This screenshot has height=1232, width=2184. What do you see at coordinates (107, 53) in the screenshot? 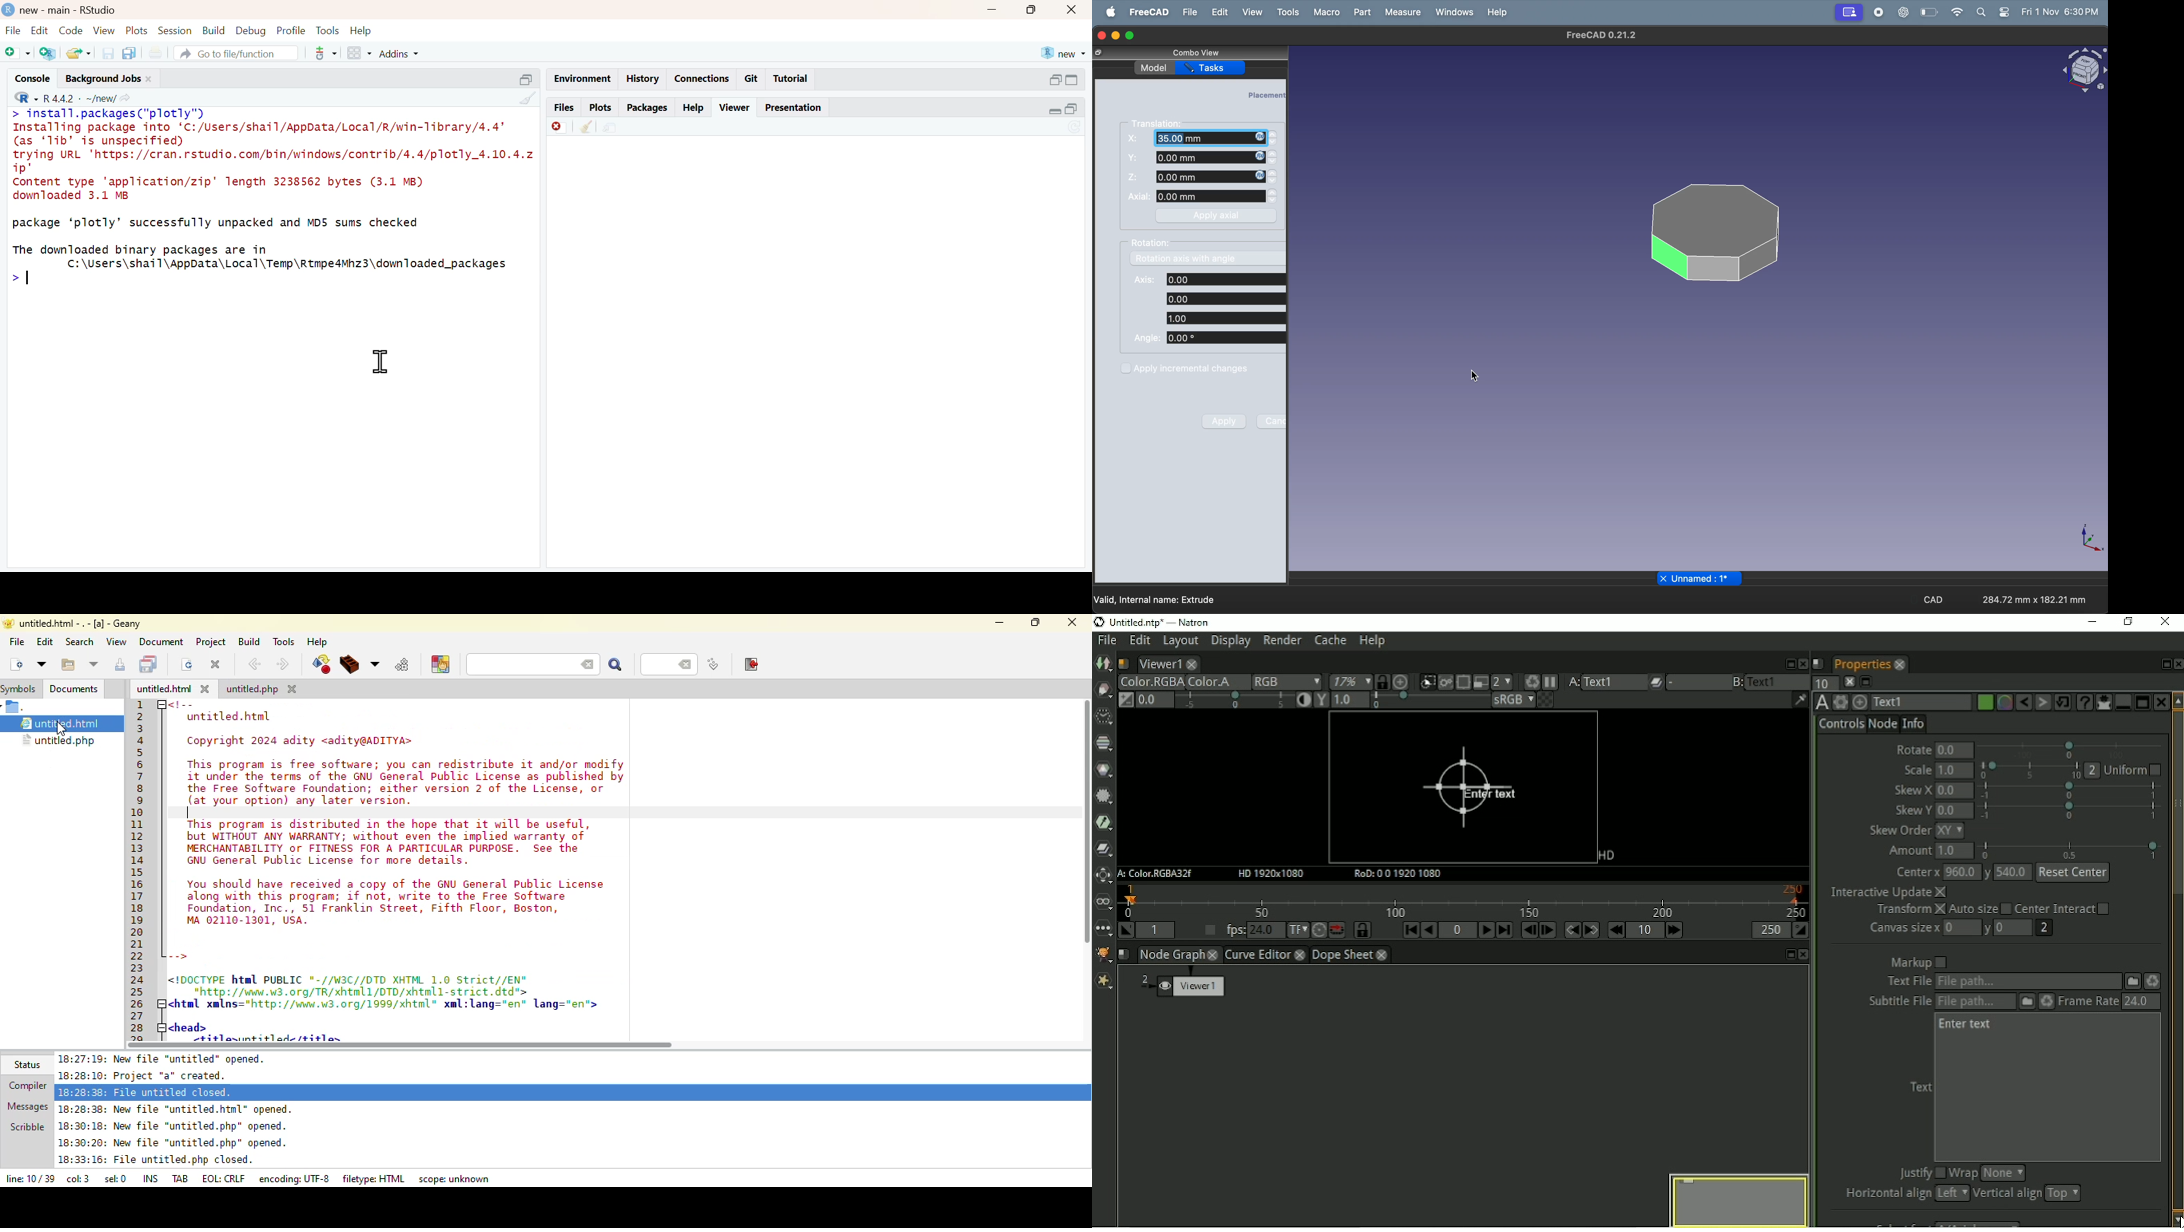
I see `save current document` at bounding box center [107, 53].